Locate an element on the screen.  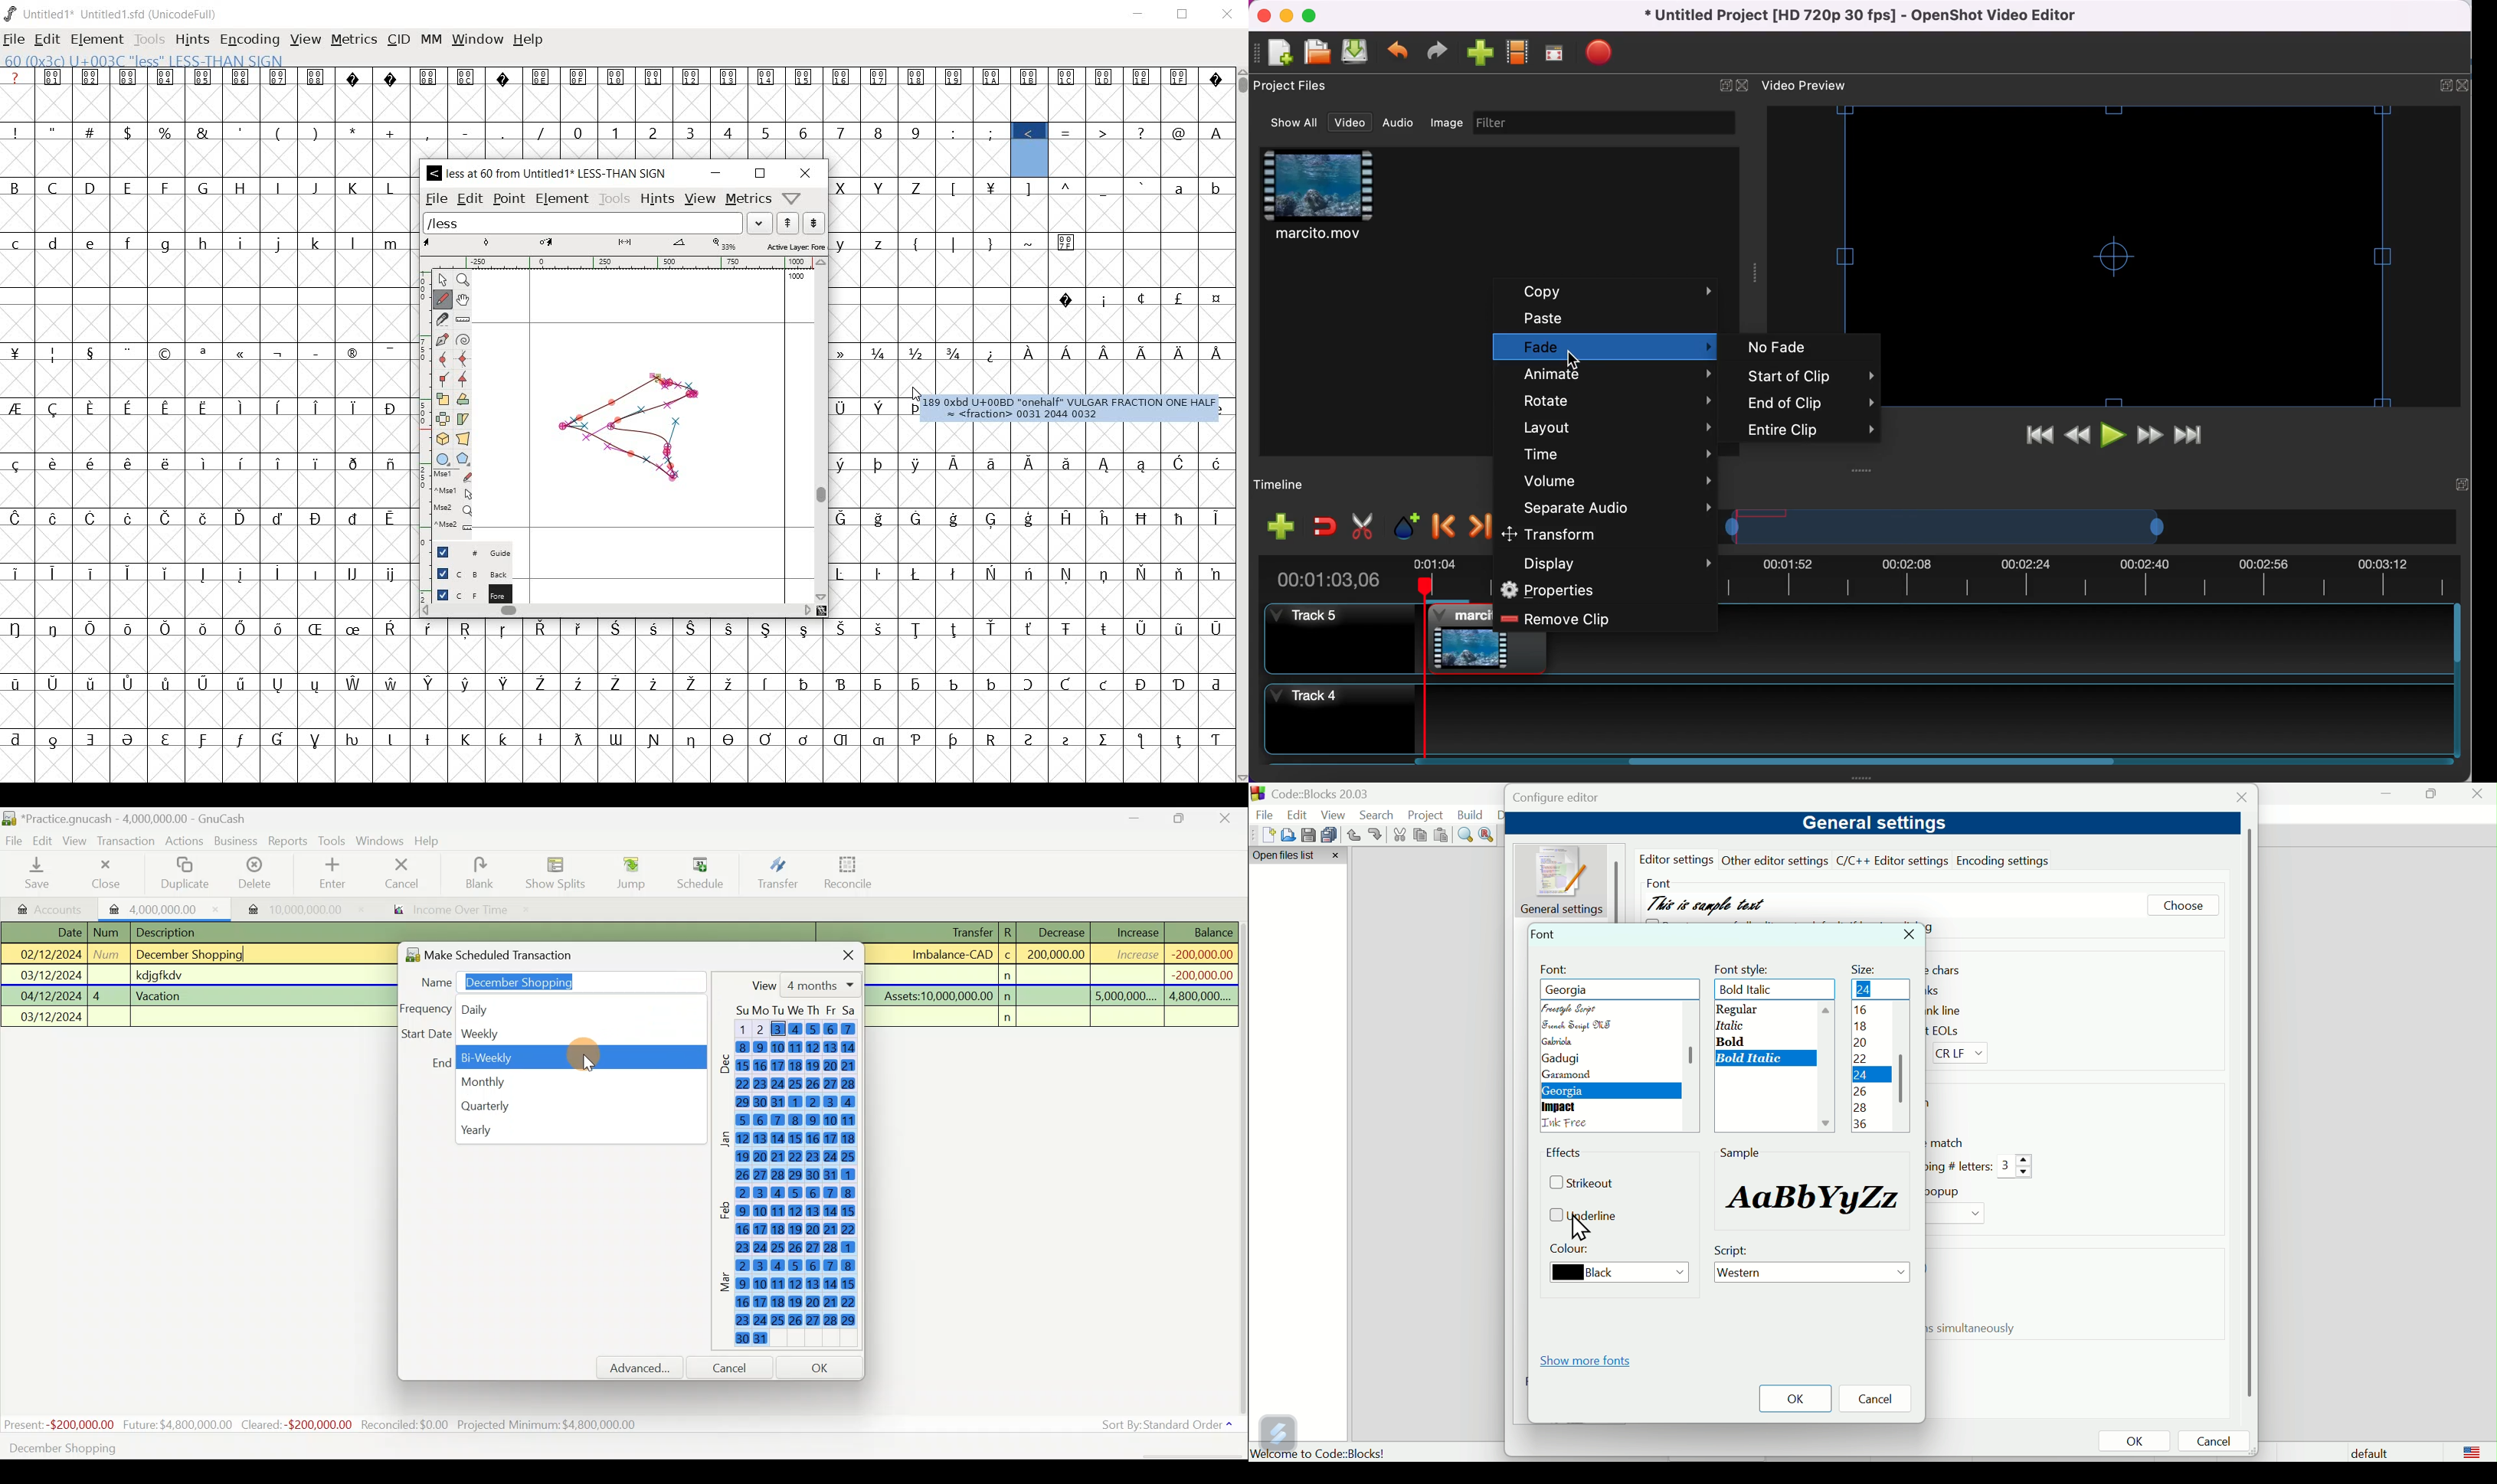
minimise is located at coordinates (2387, 793).